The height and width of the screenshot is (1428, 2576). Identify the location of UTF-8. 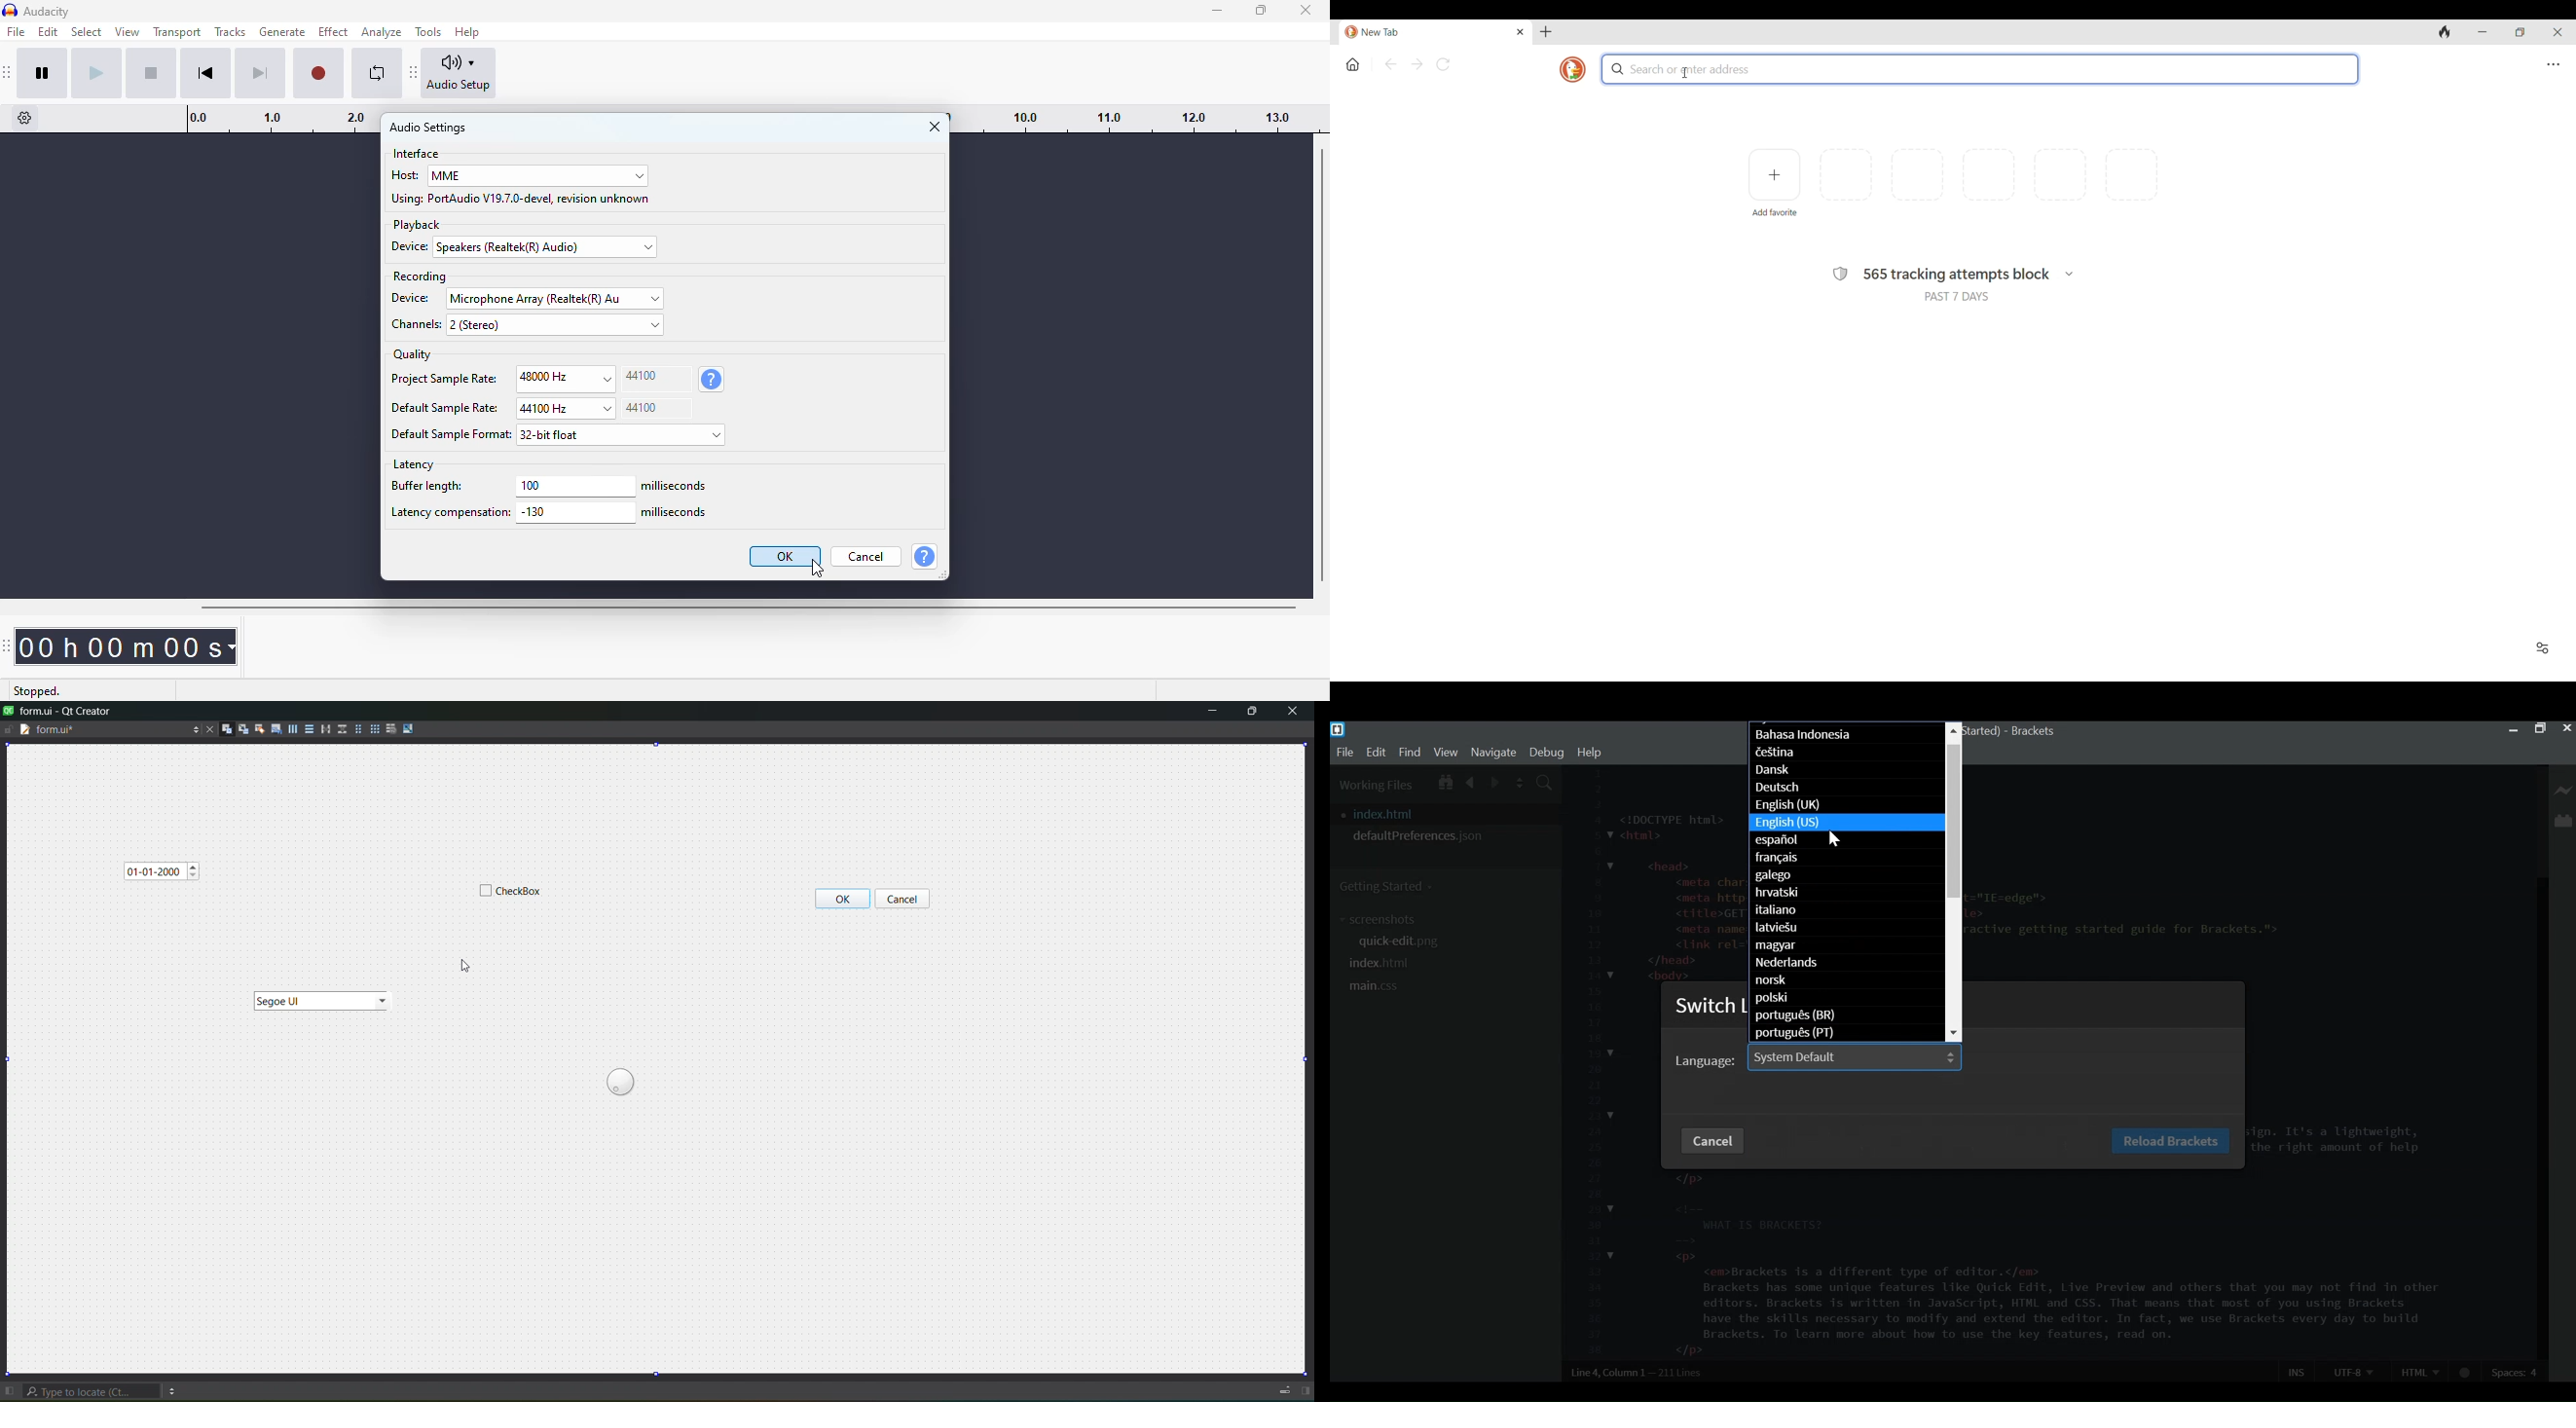
(2353, 1371).